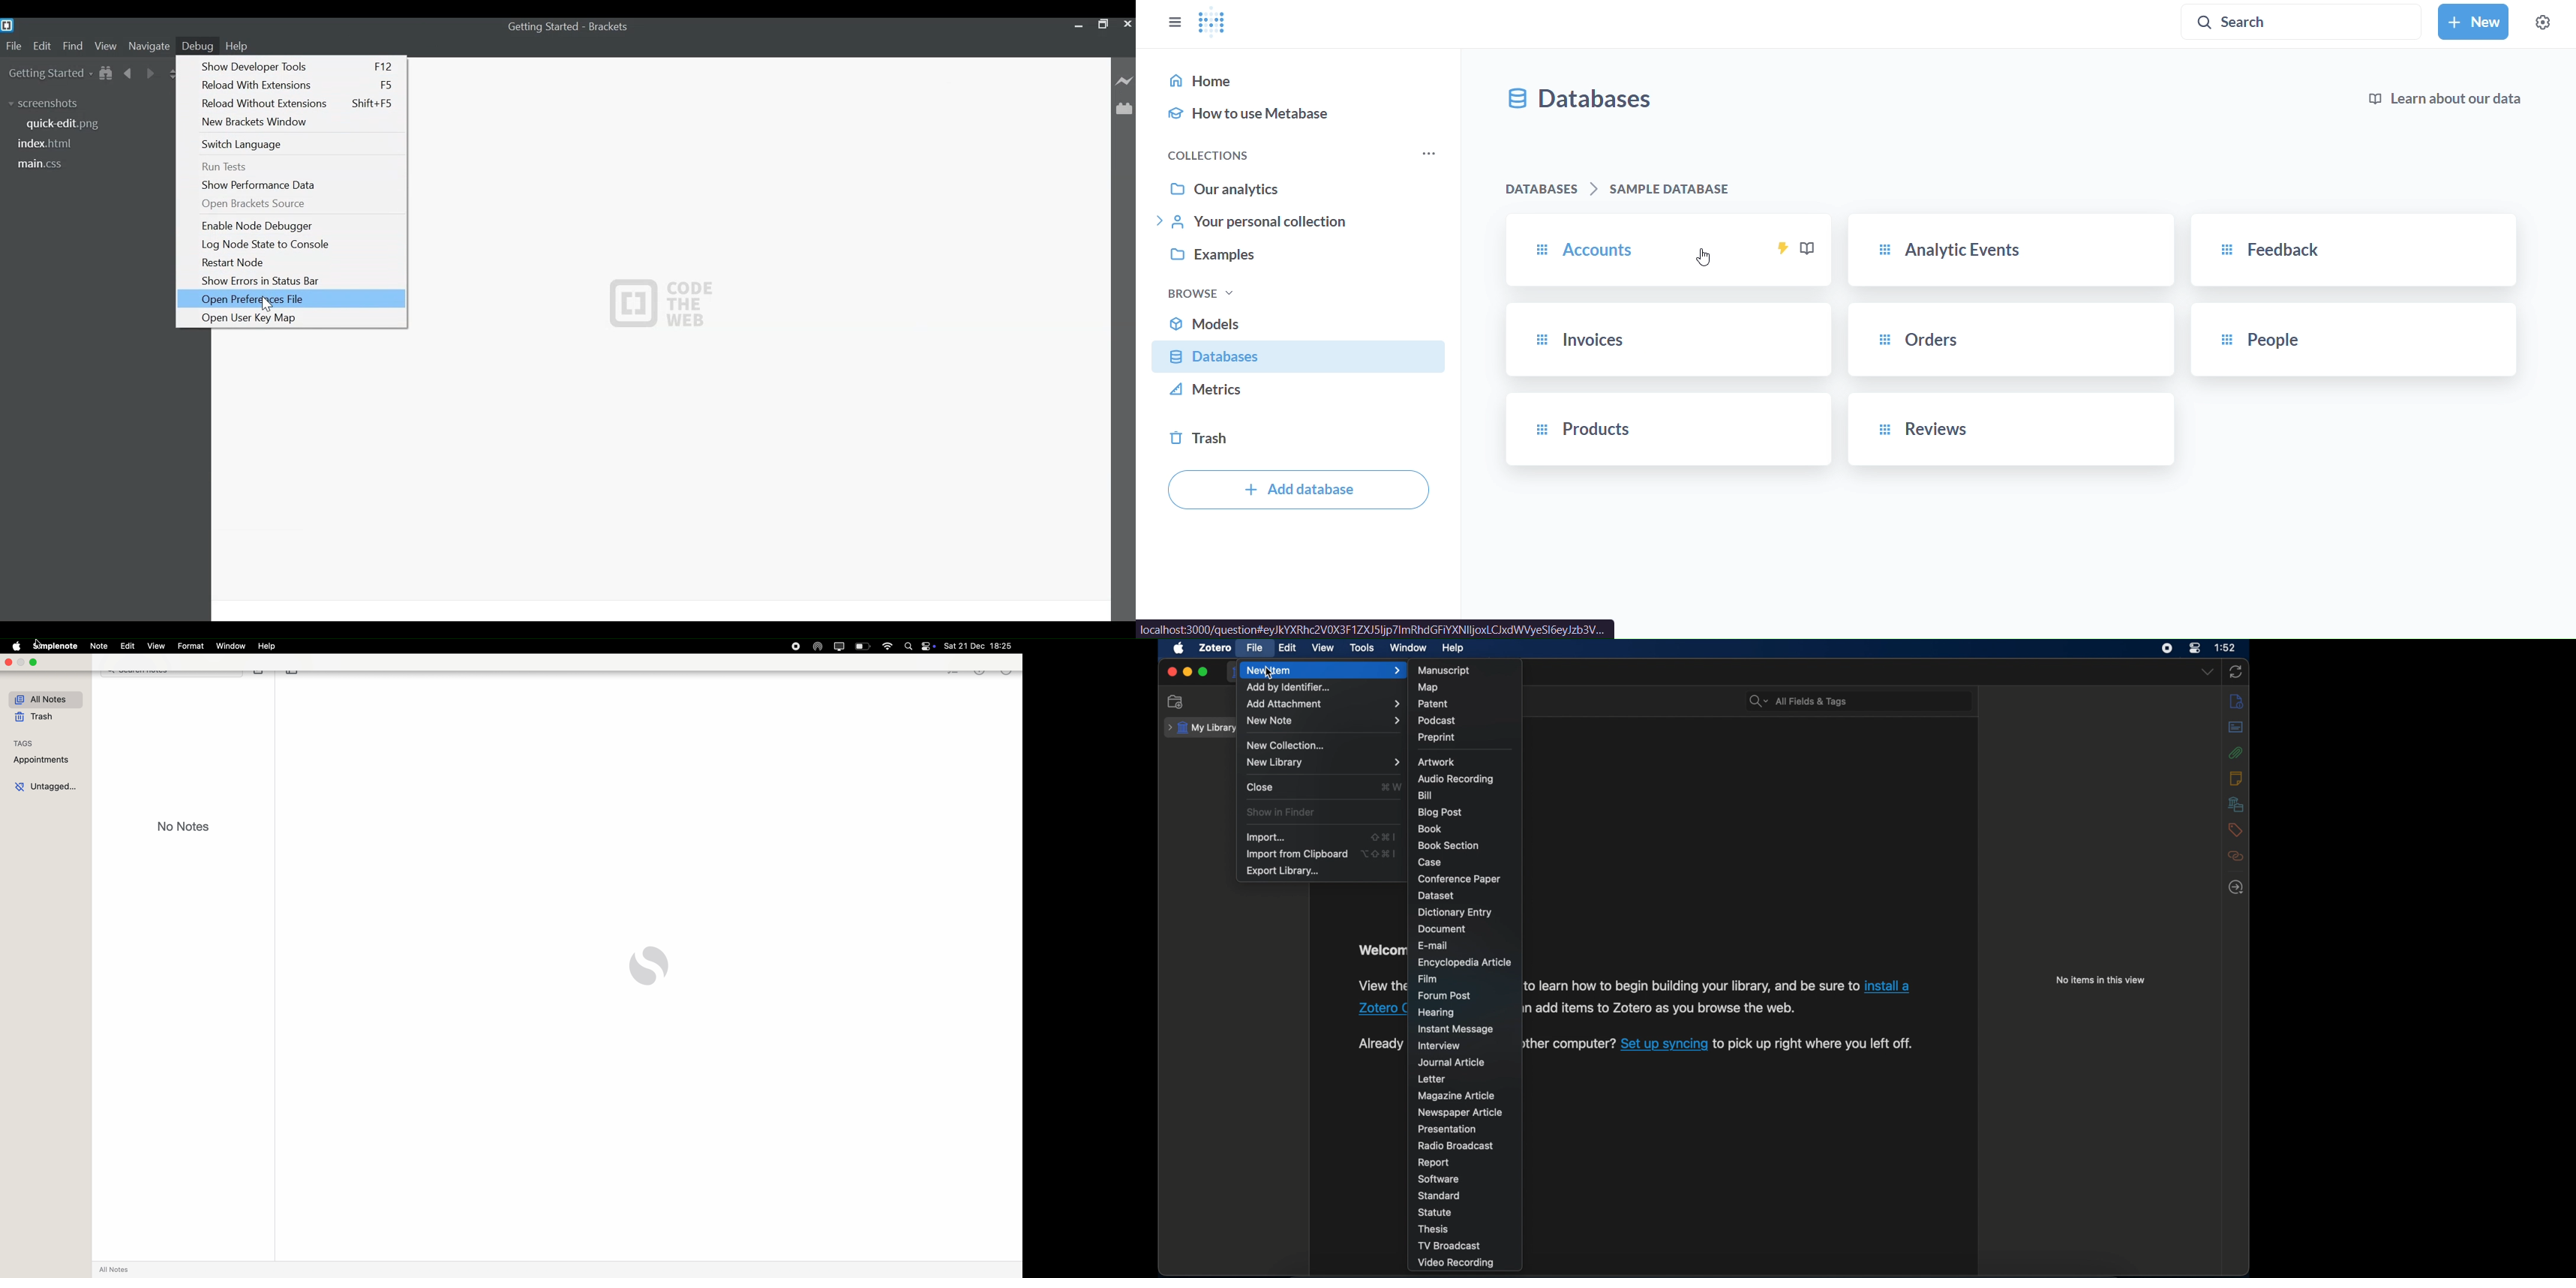 The width and height of the screenshot is (2576, 1288). I want to click on radio broadcast, so click(1455, 1145).